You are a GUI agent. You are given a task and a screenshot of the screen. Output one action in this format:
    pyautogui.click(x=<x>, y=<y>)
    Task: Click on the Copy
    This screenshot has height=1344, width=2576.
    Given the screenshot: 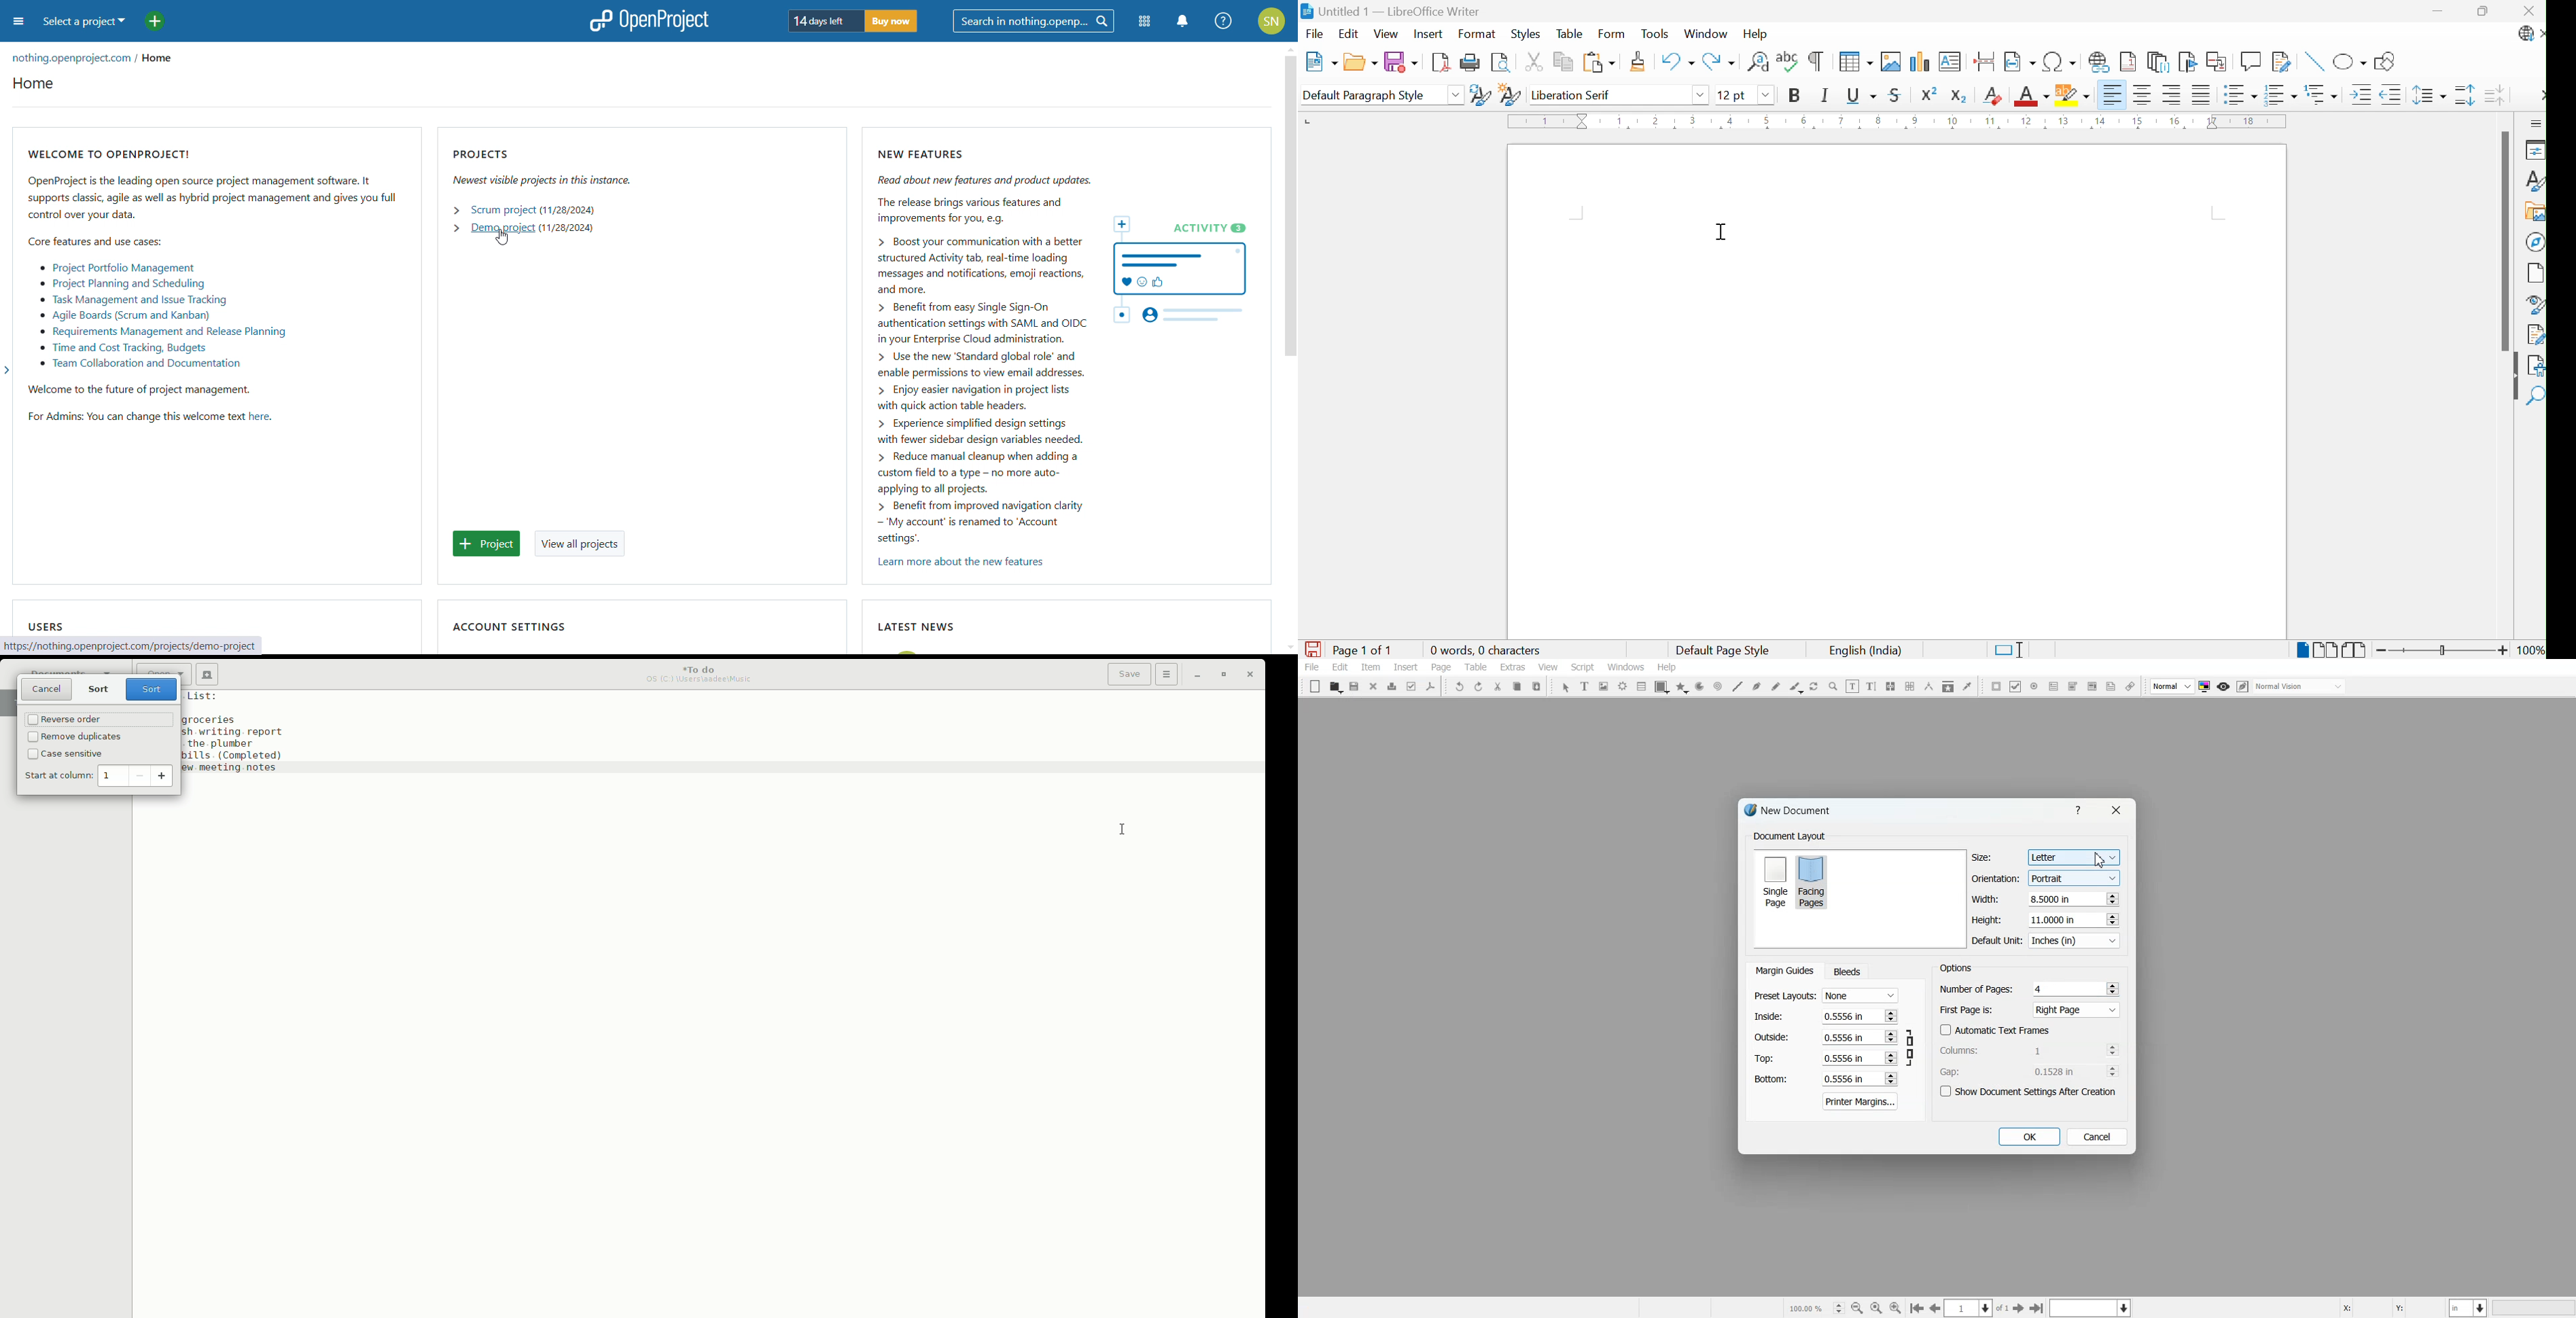 What is the action you would take?
    pyautogui.click(x=1516, y=686)
    